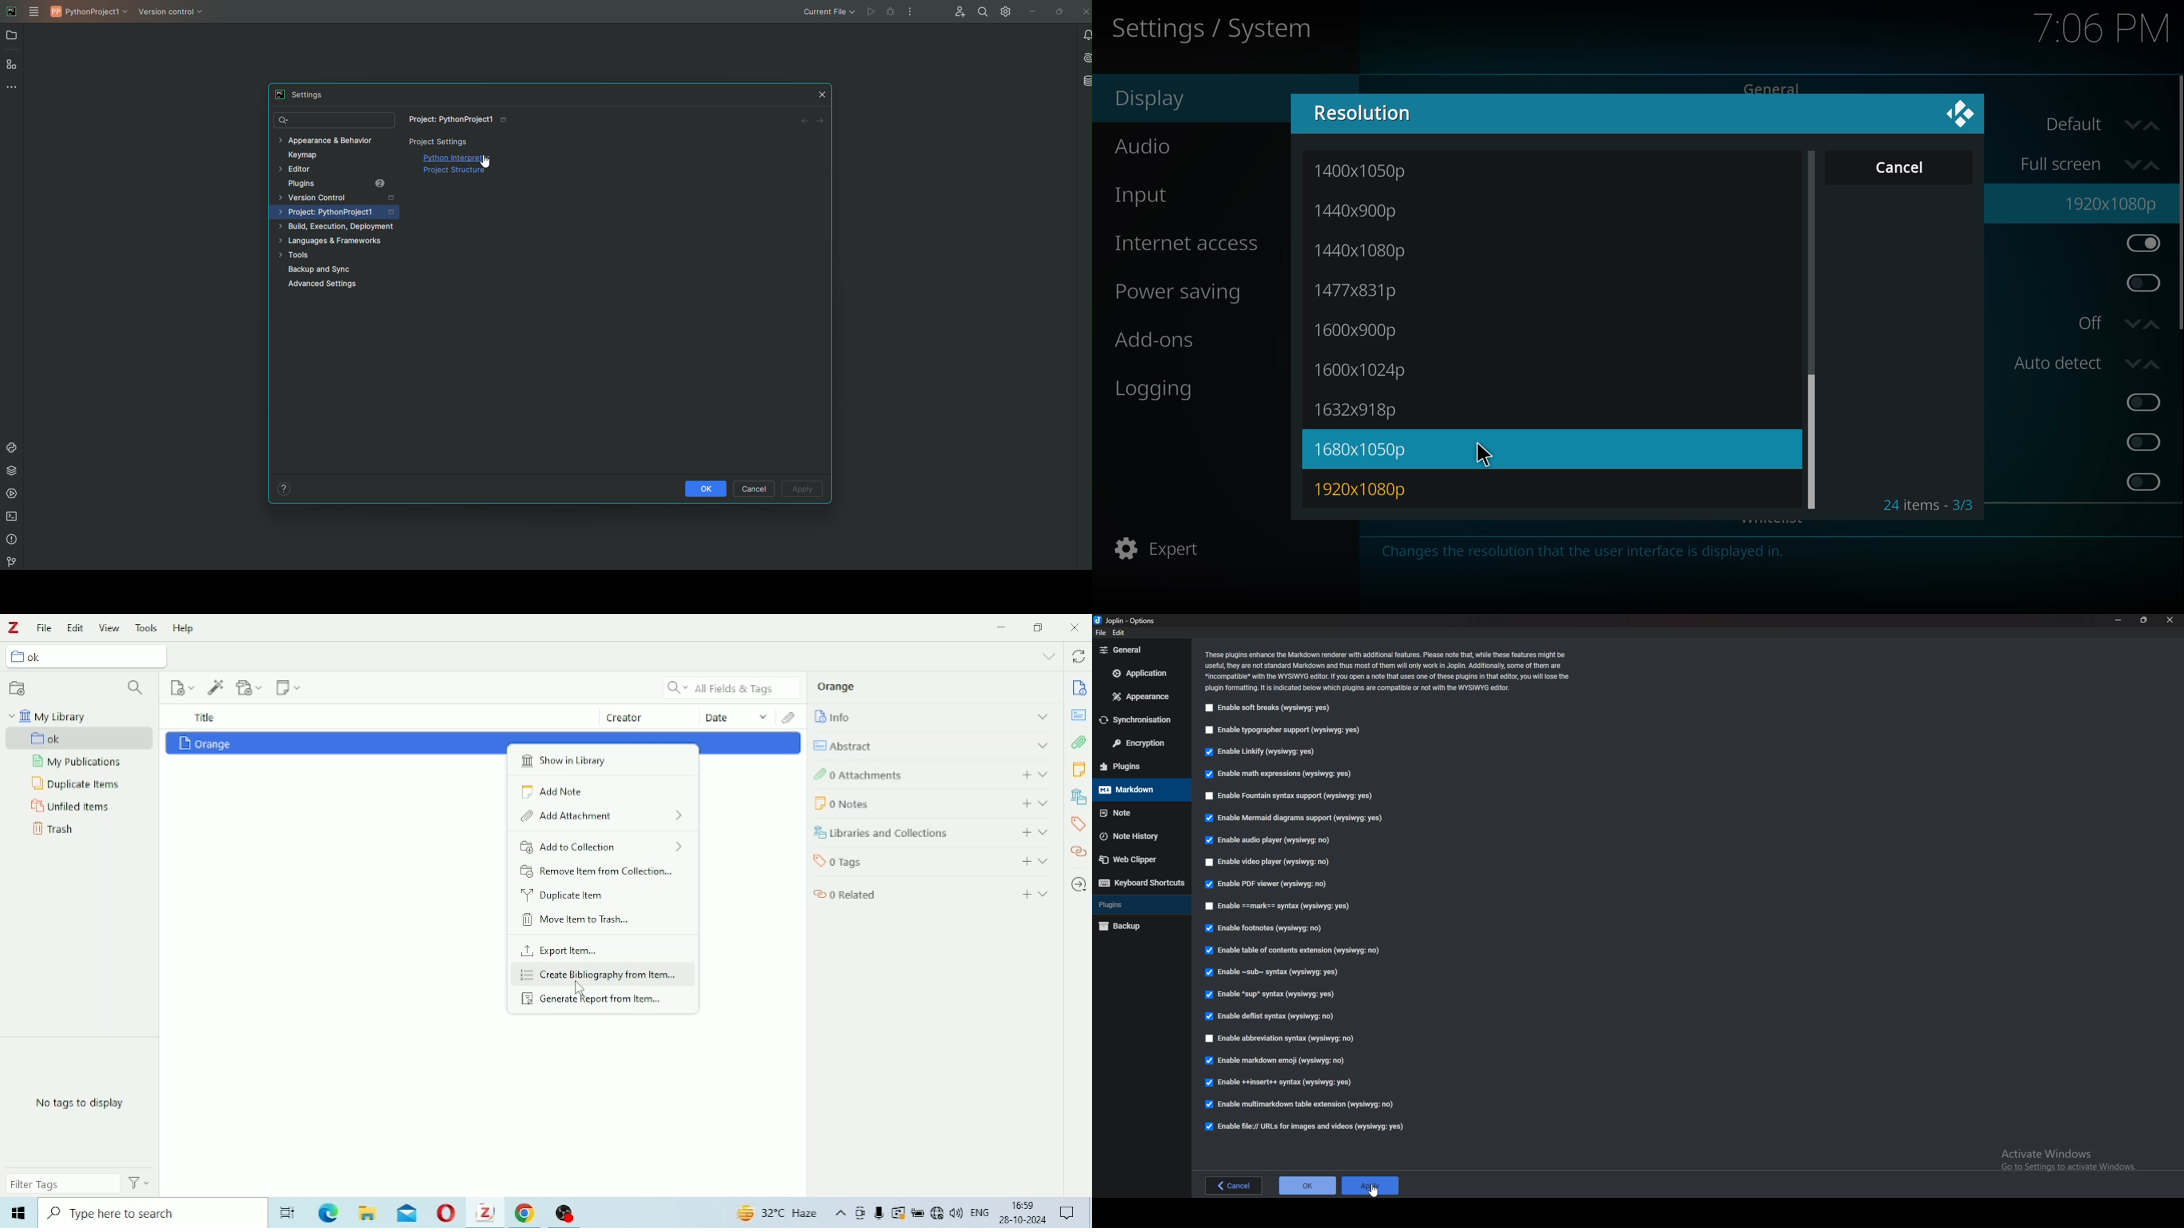 The width and height of the screenshot is (2184, 1232). Describe the element at coordinates (1147, 194) in the screenshot. I see `input` at that location.